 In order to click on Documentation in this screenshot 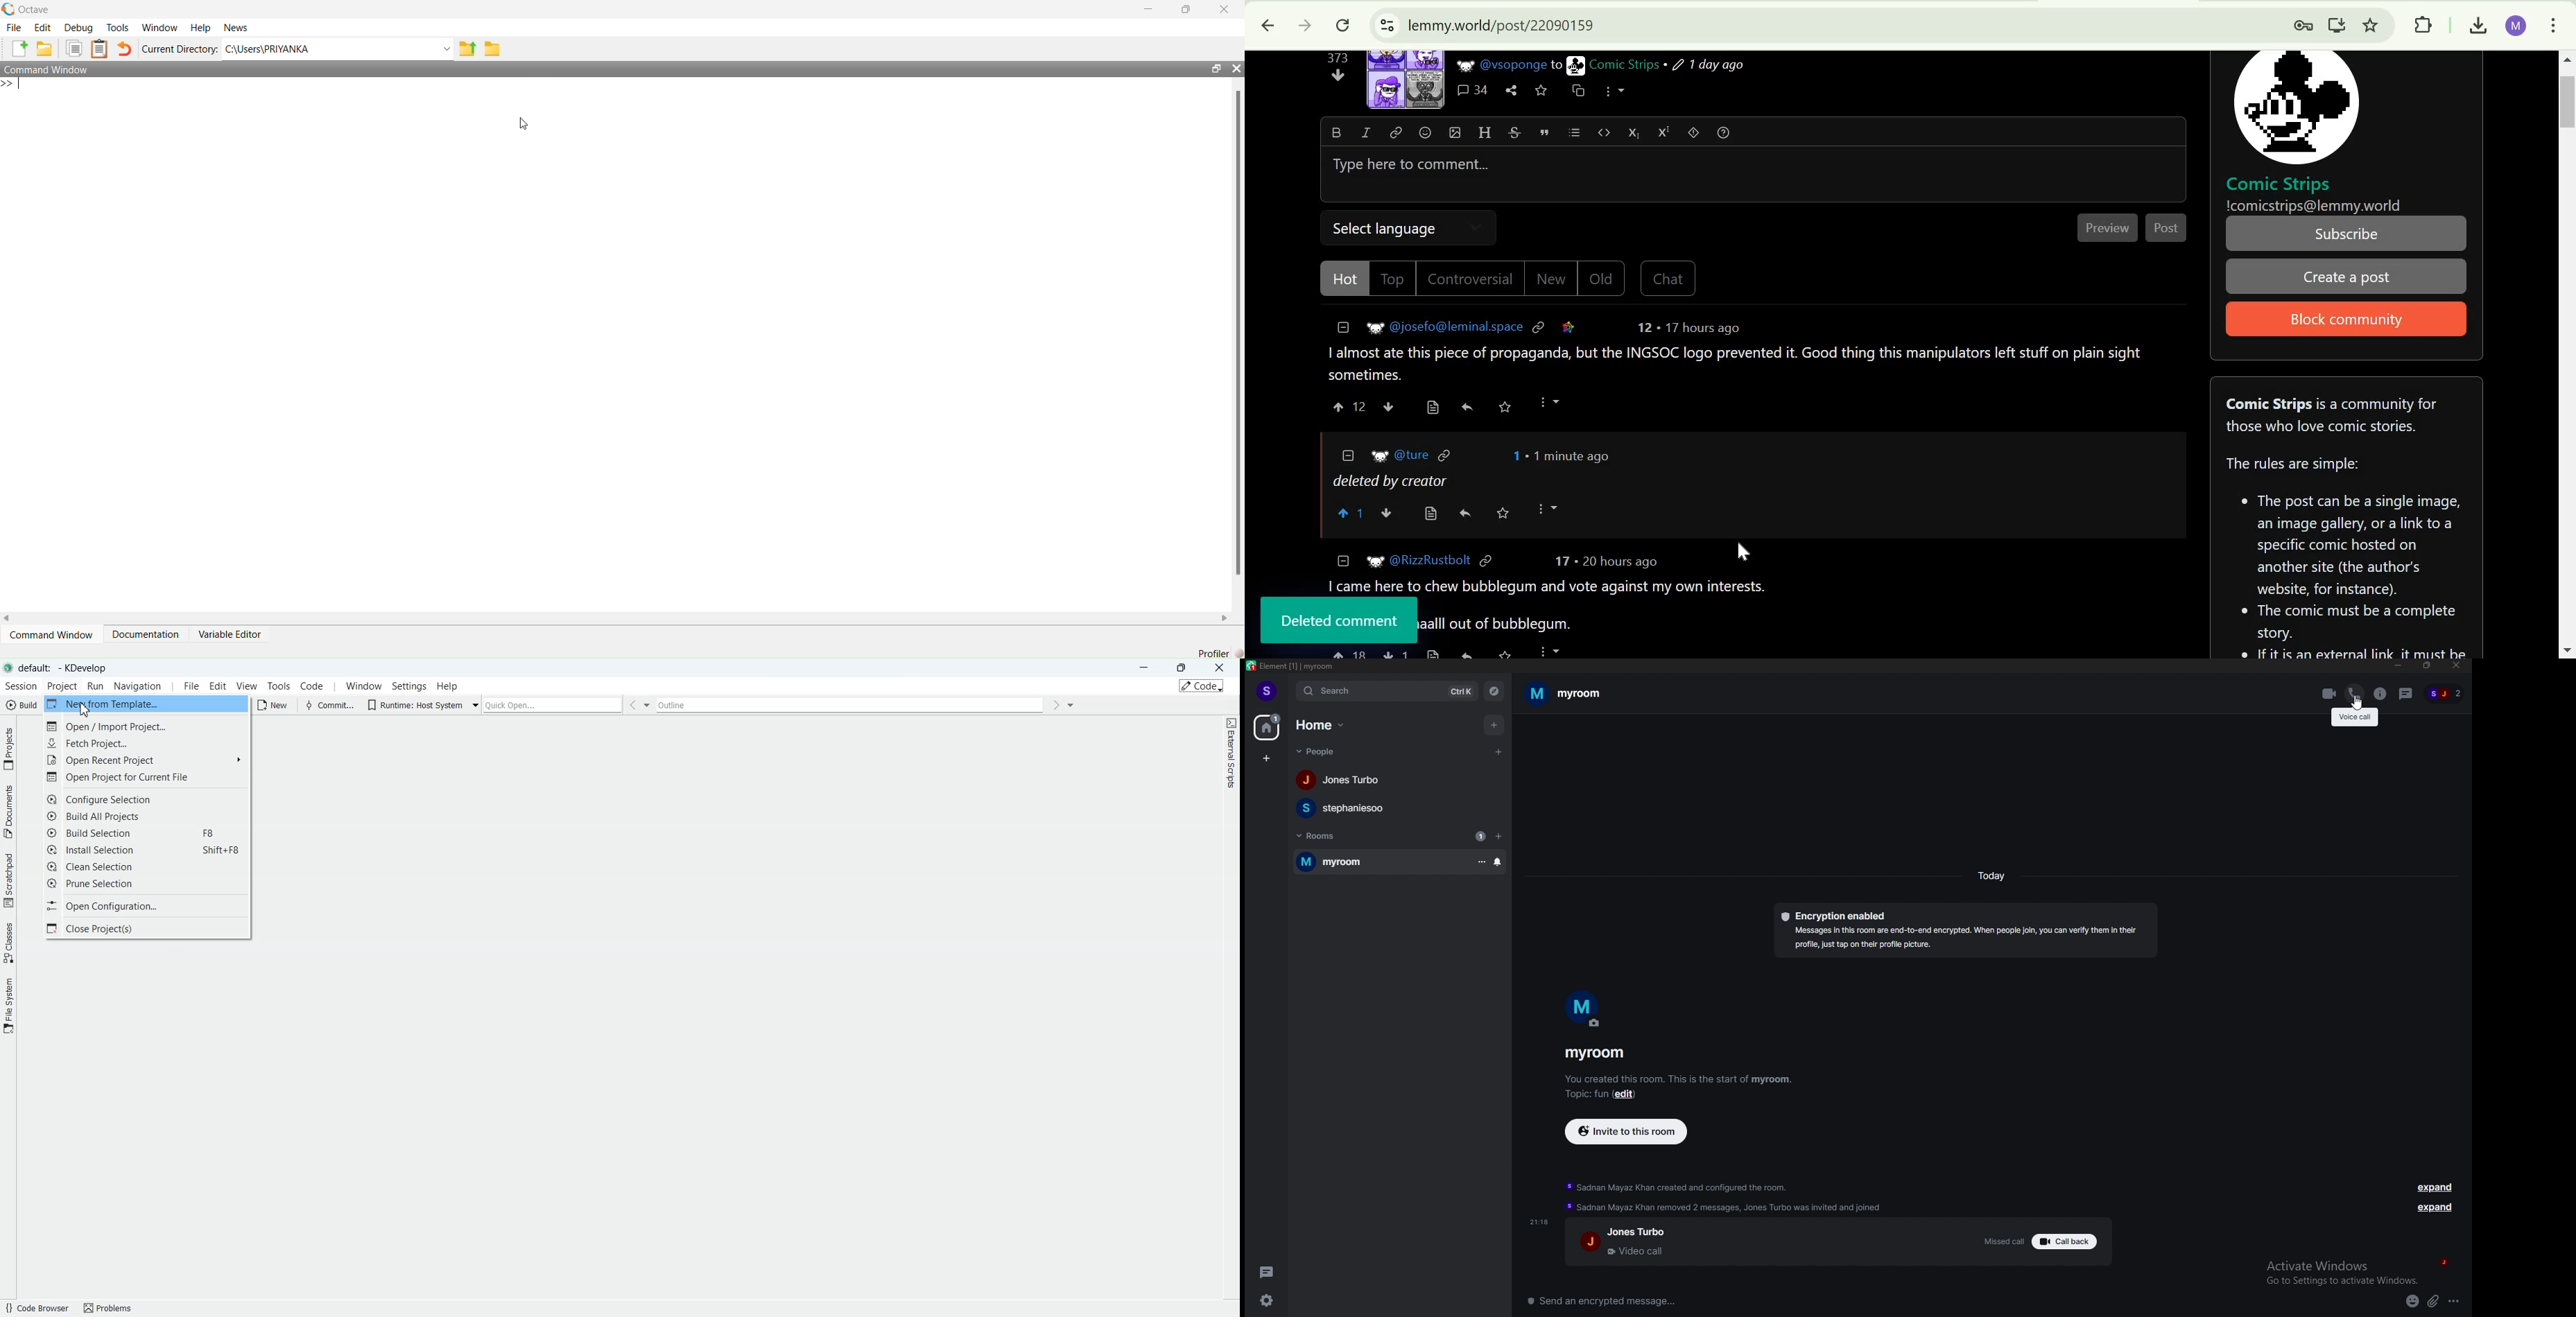, I will do `click(147, 633)`.